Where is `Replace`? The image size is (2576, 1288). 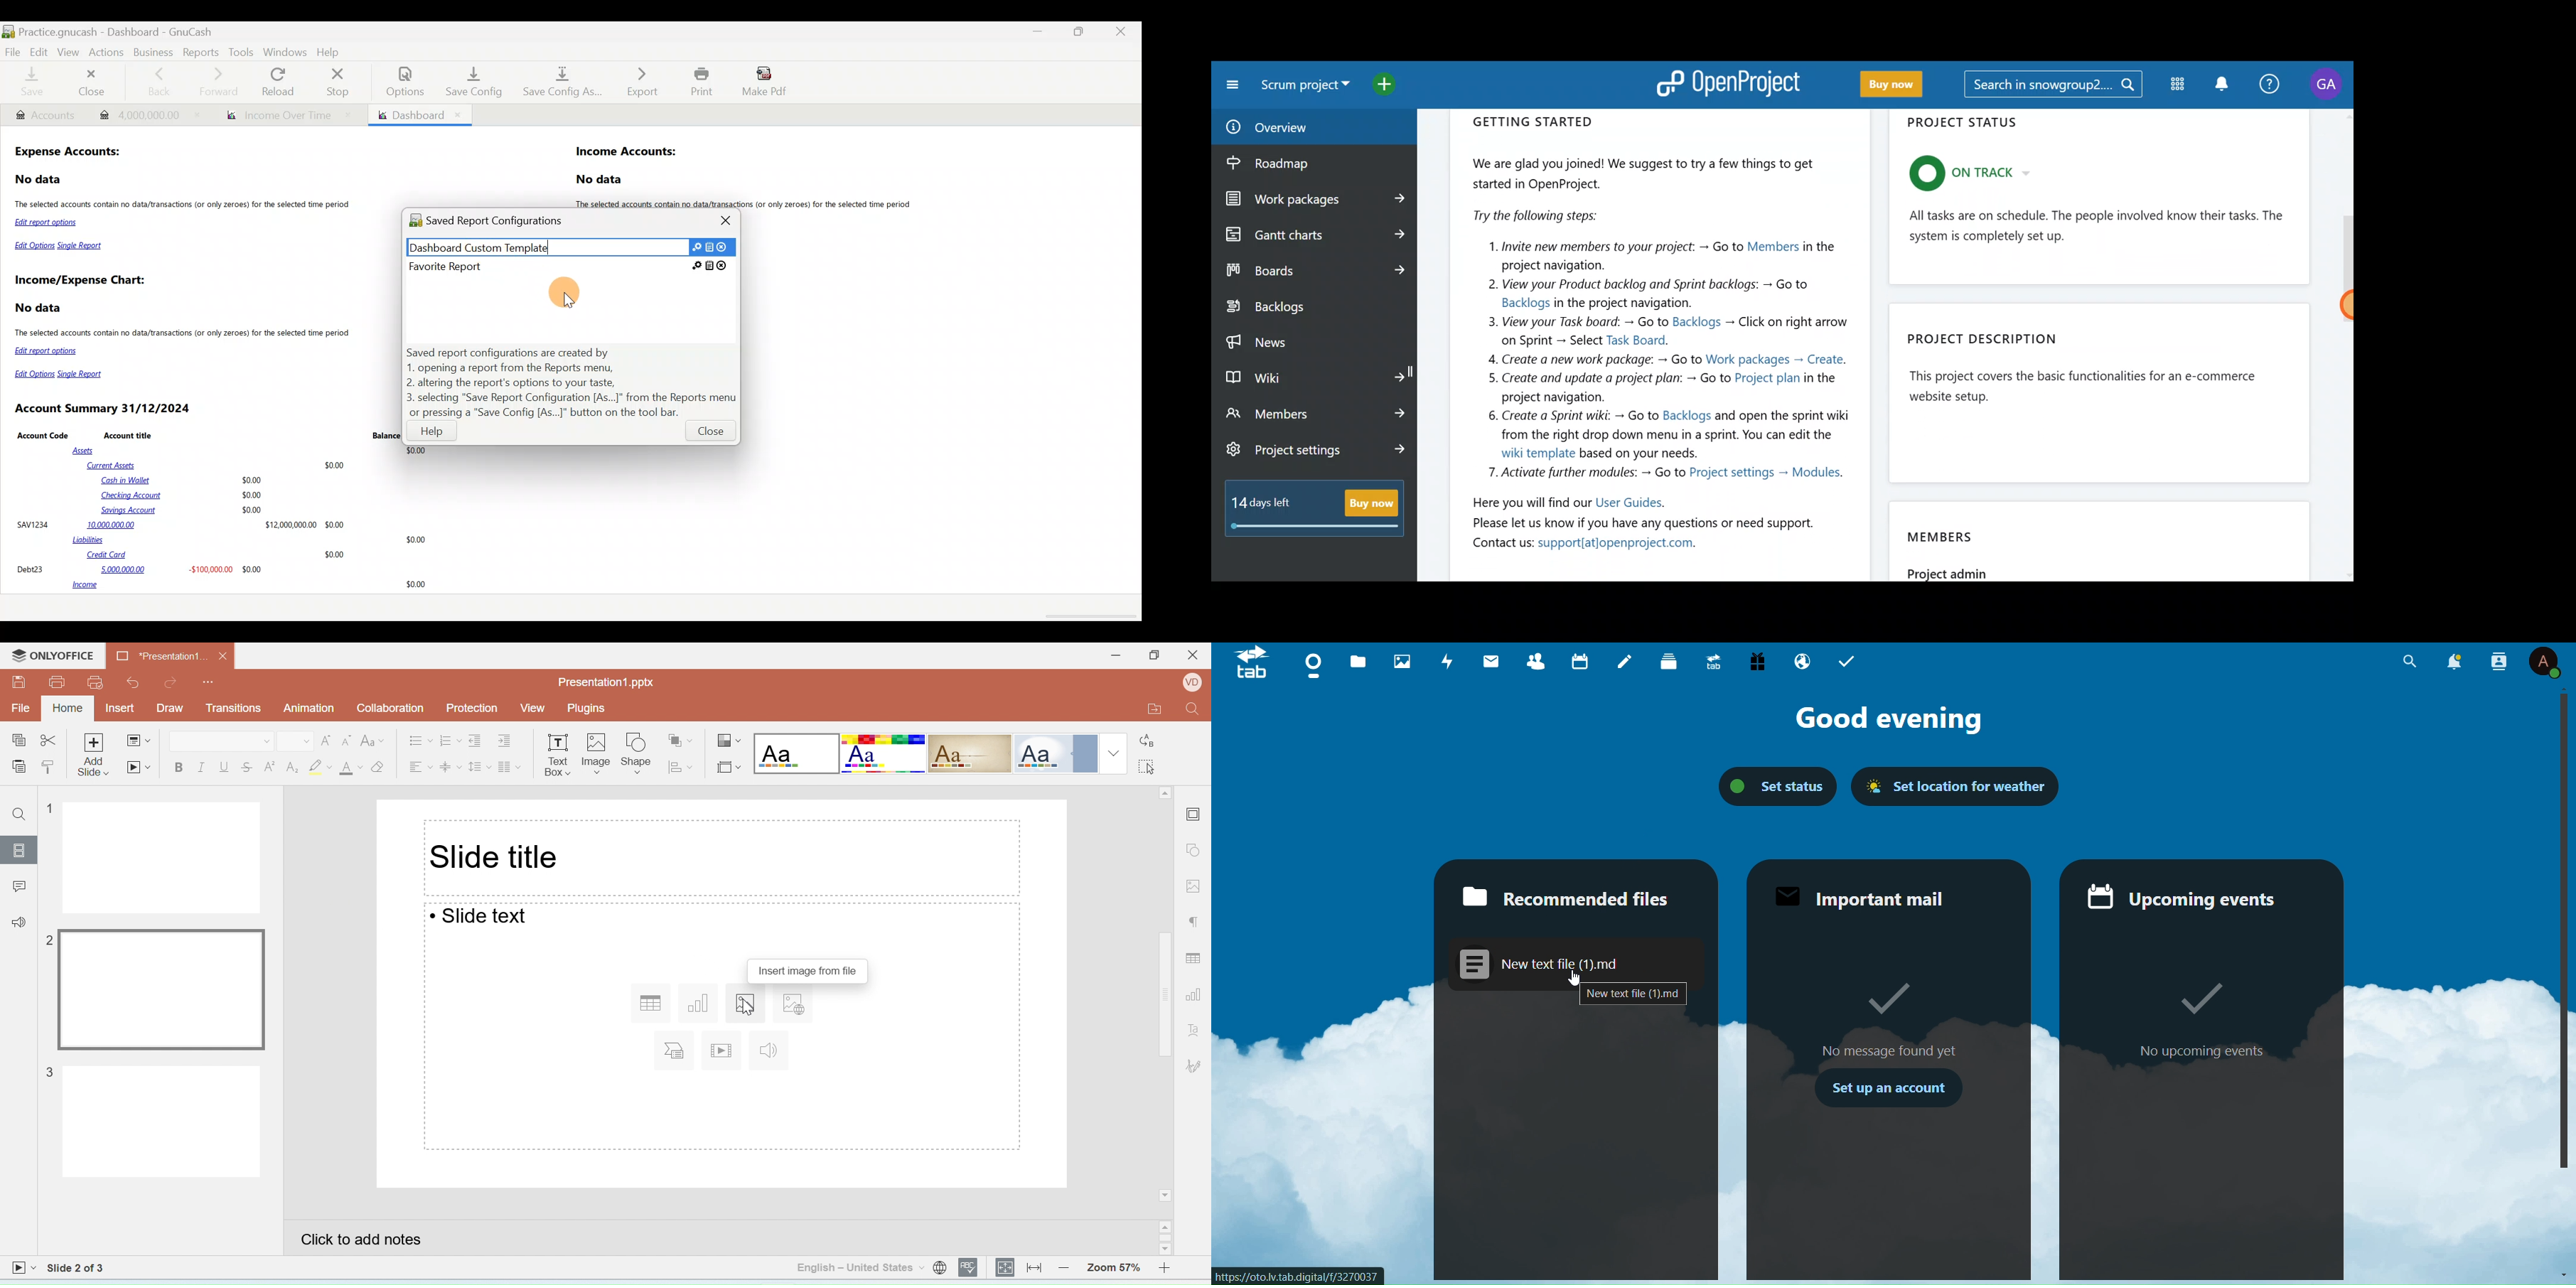 Replace is located at coordinates (1149, 736).